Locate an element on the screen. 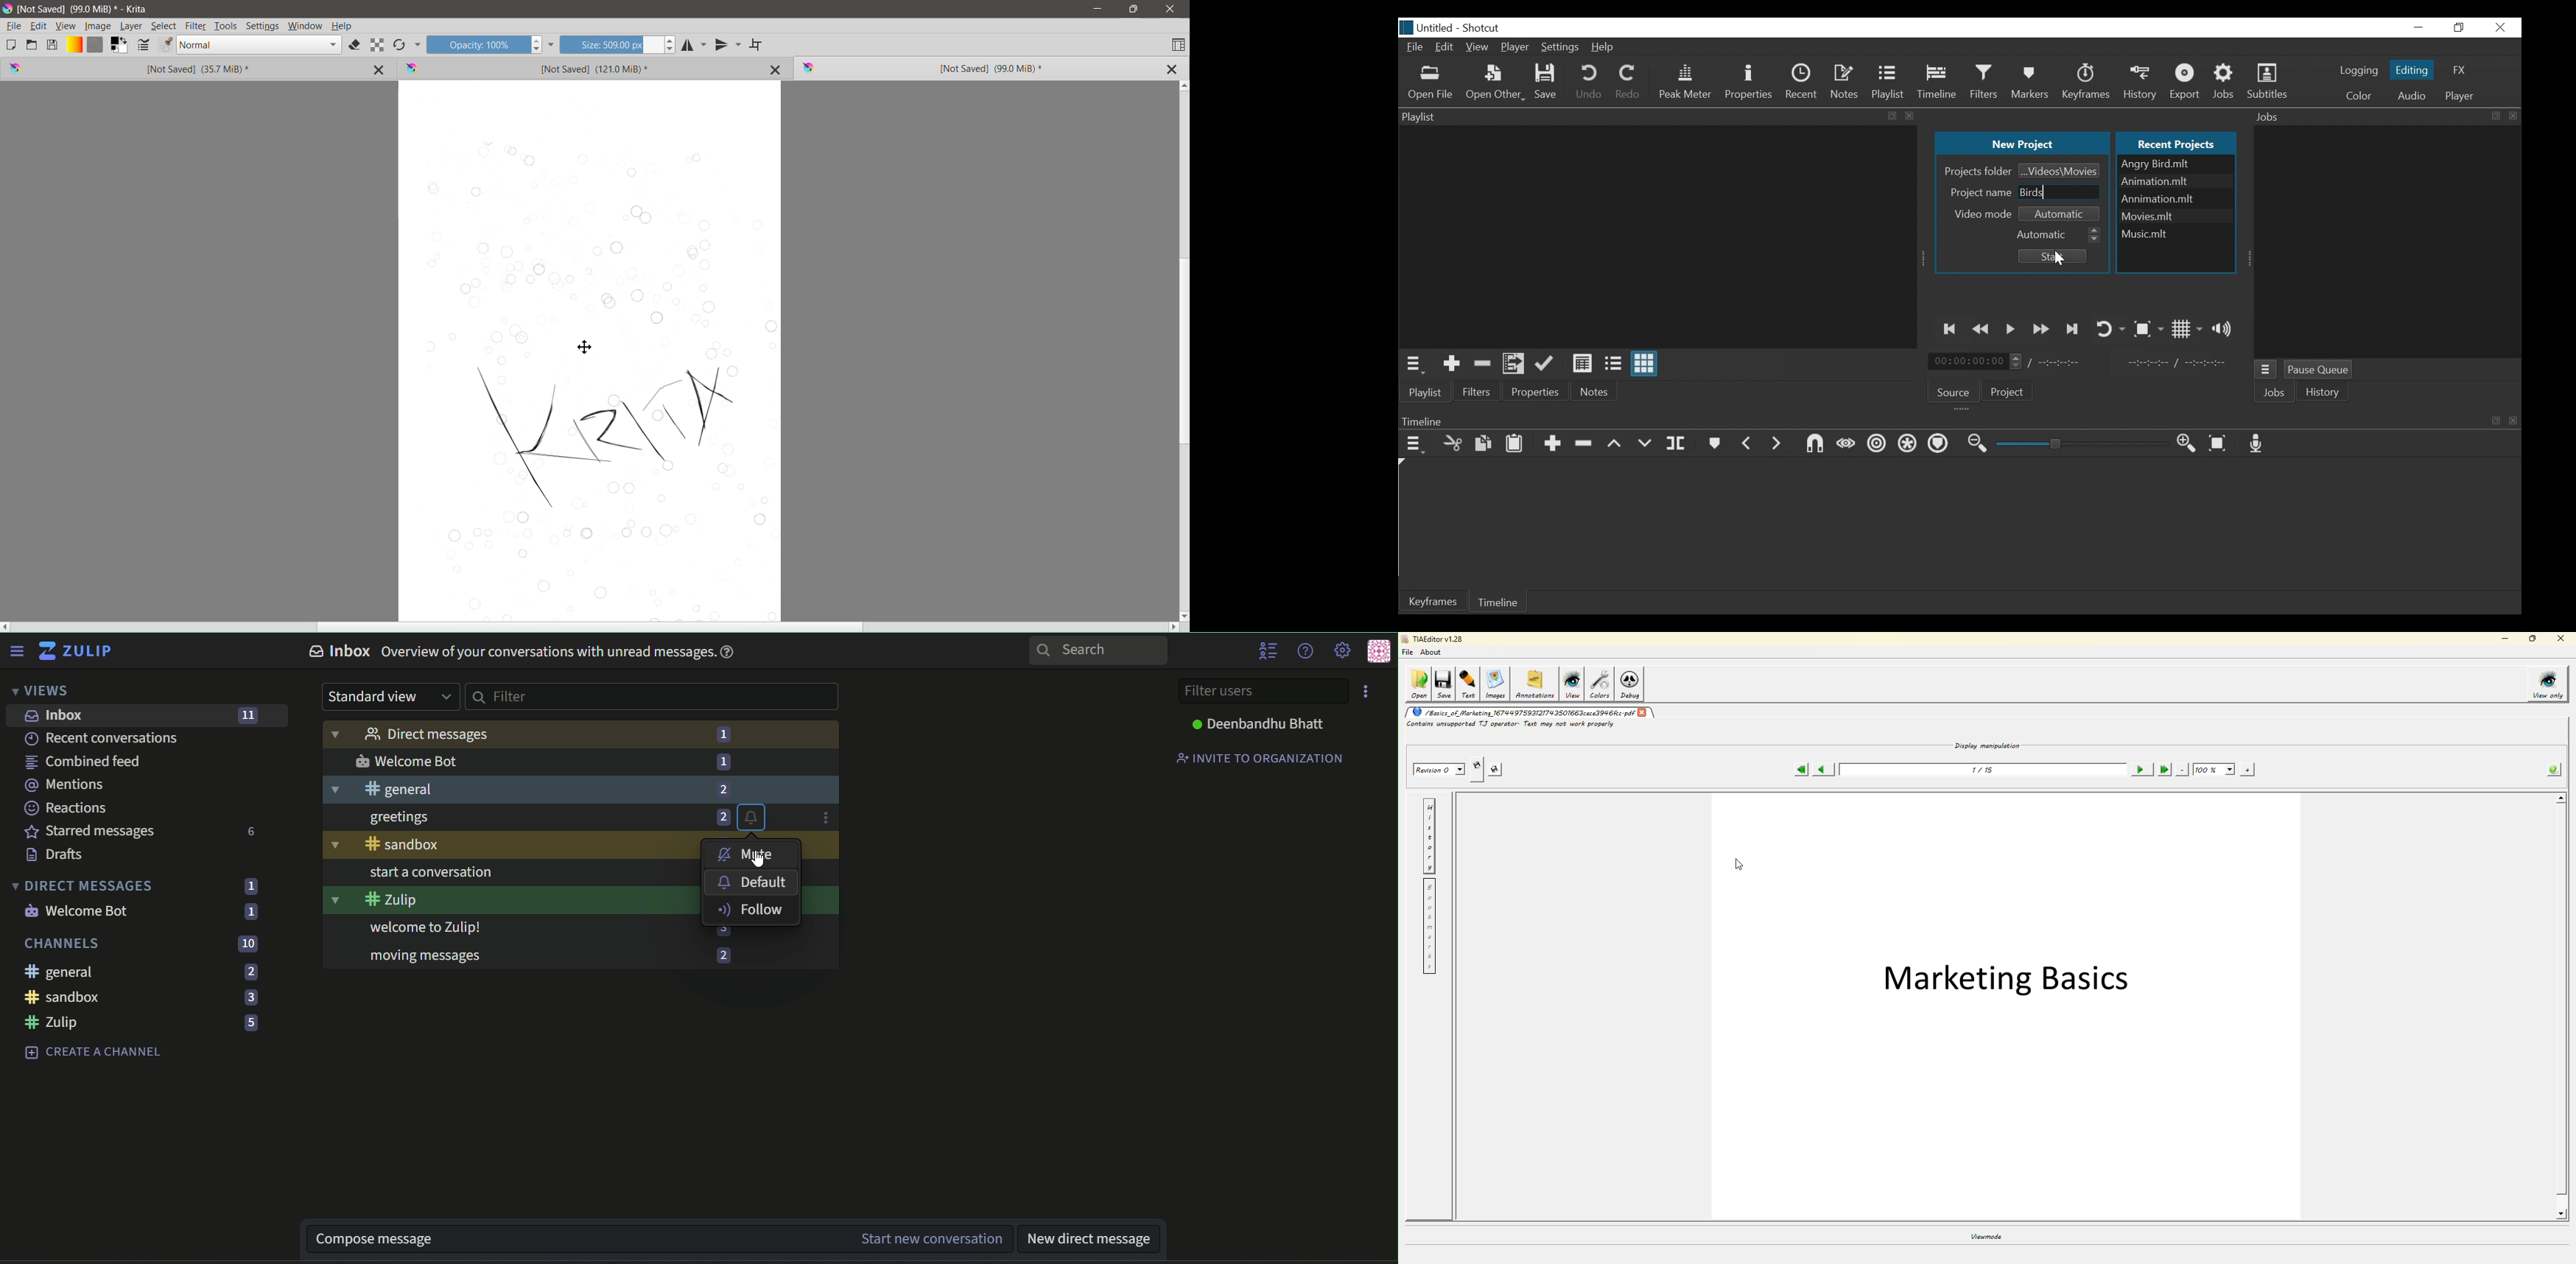 The image size is (2576, 1288). Markers is located at coordinates (2031, 82).